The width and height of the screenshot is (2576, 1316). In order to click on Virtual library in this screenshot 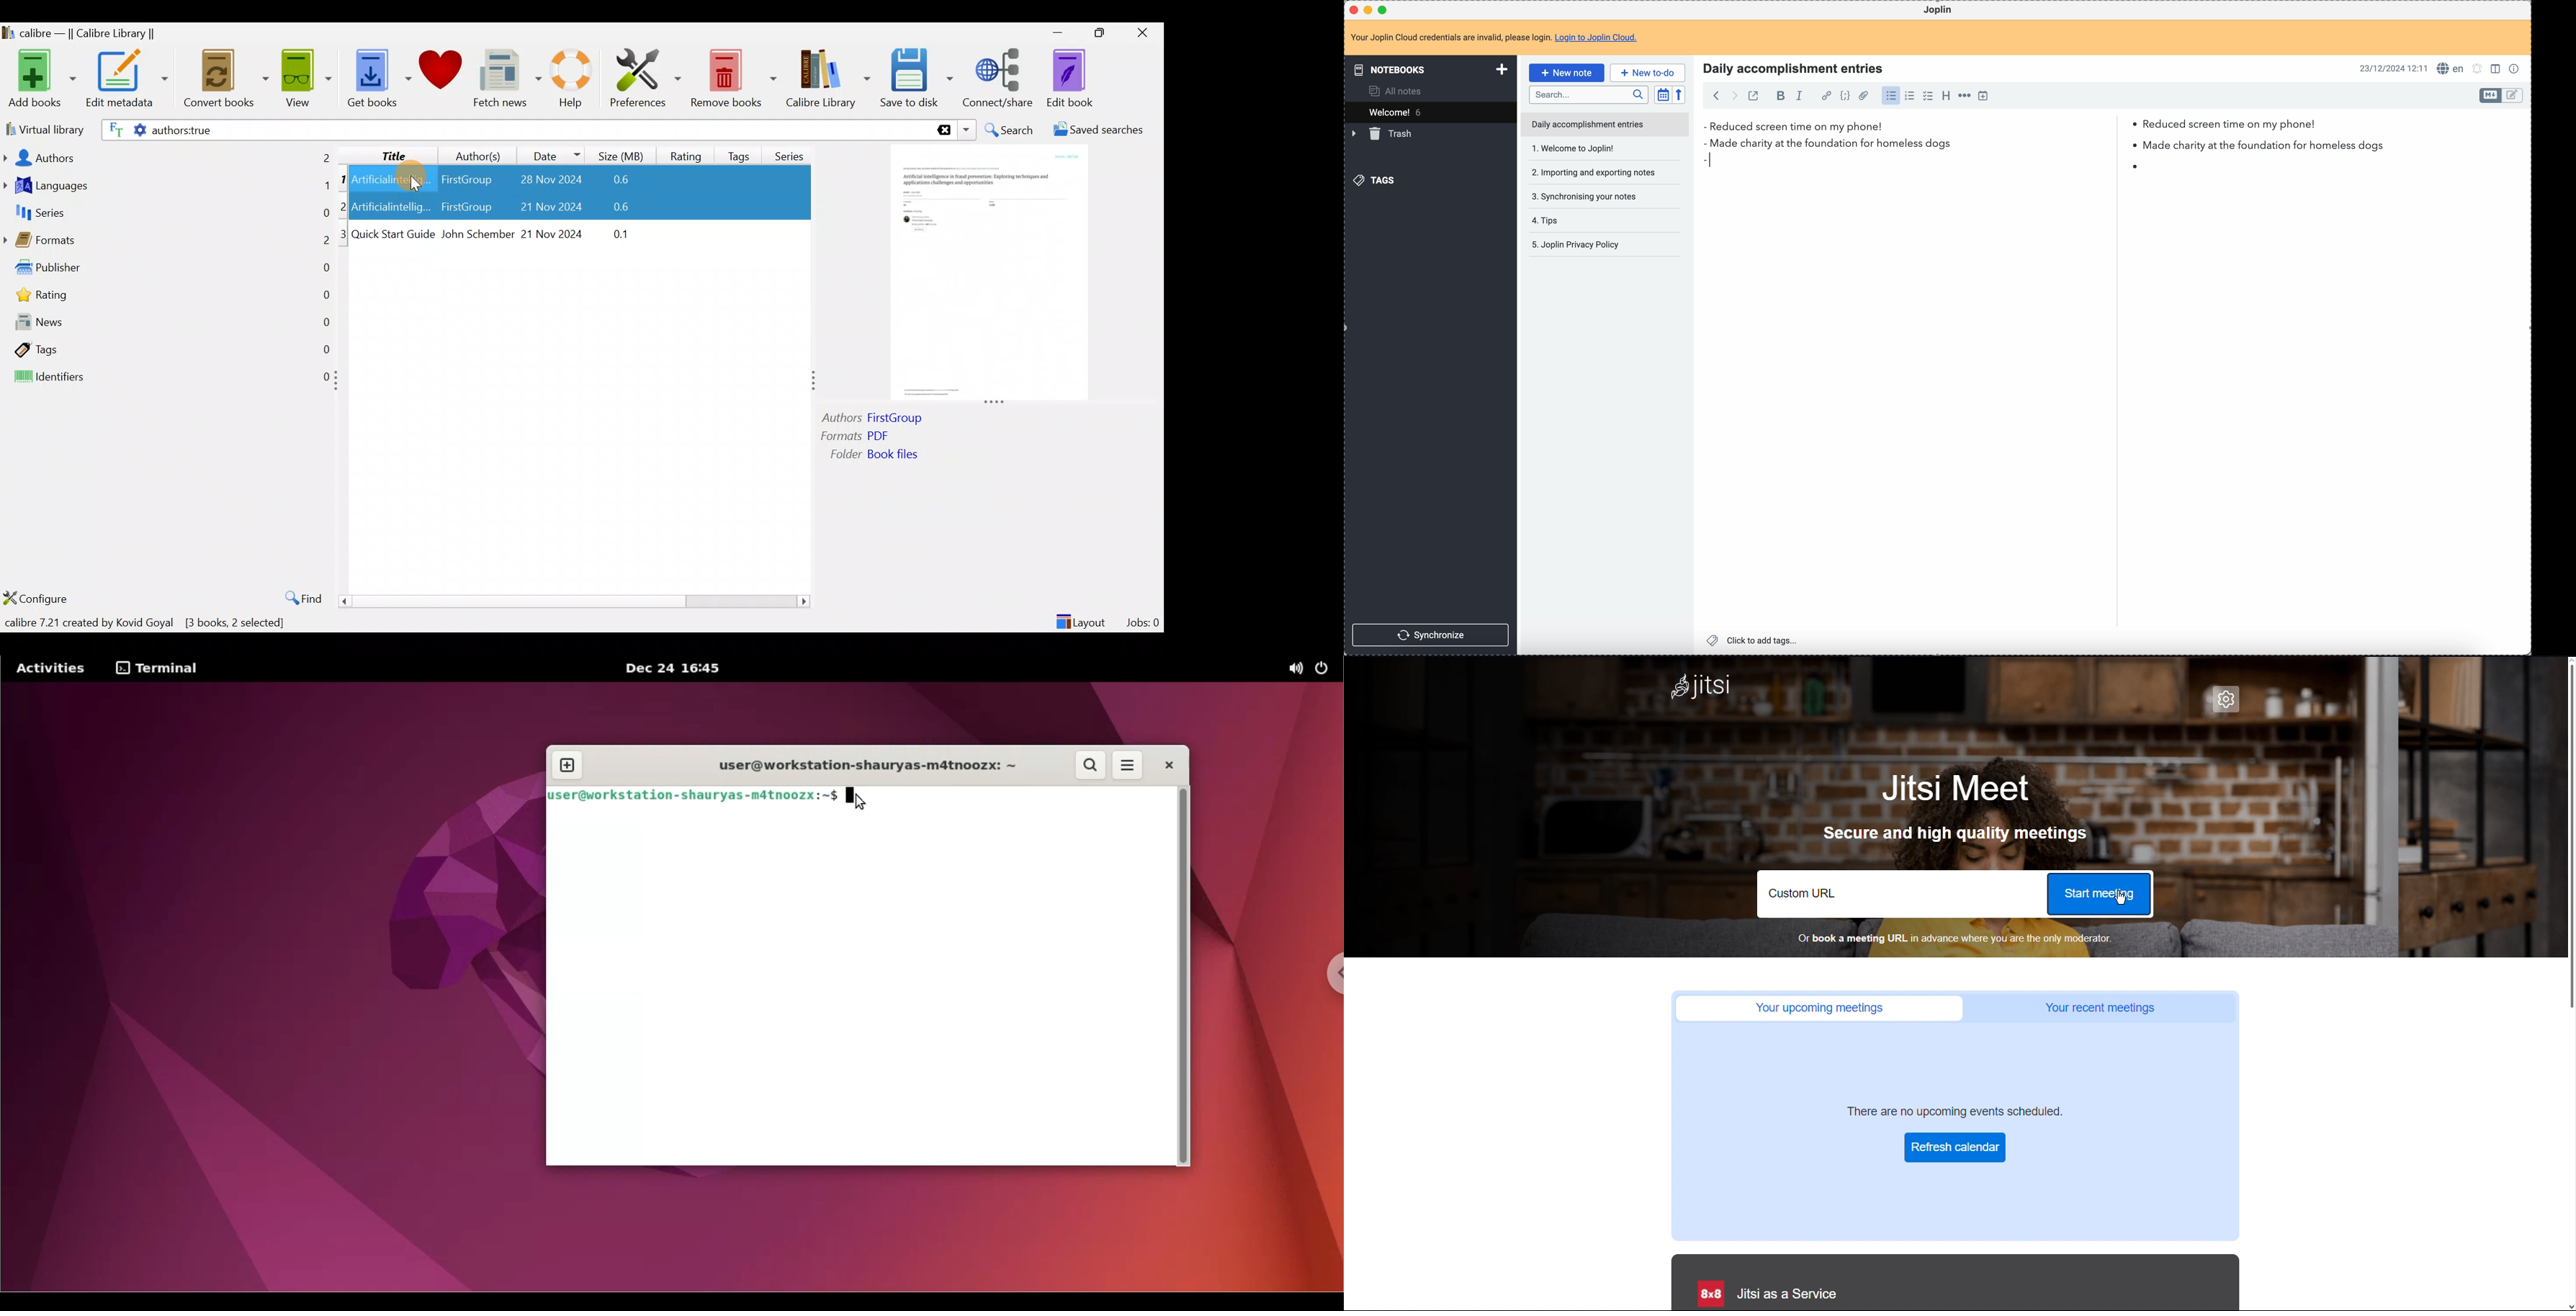, I will do `click(42, 128)`.